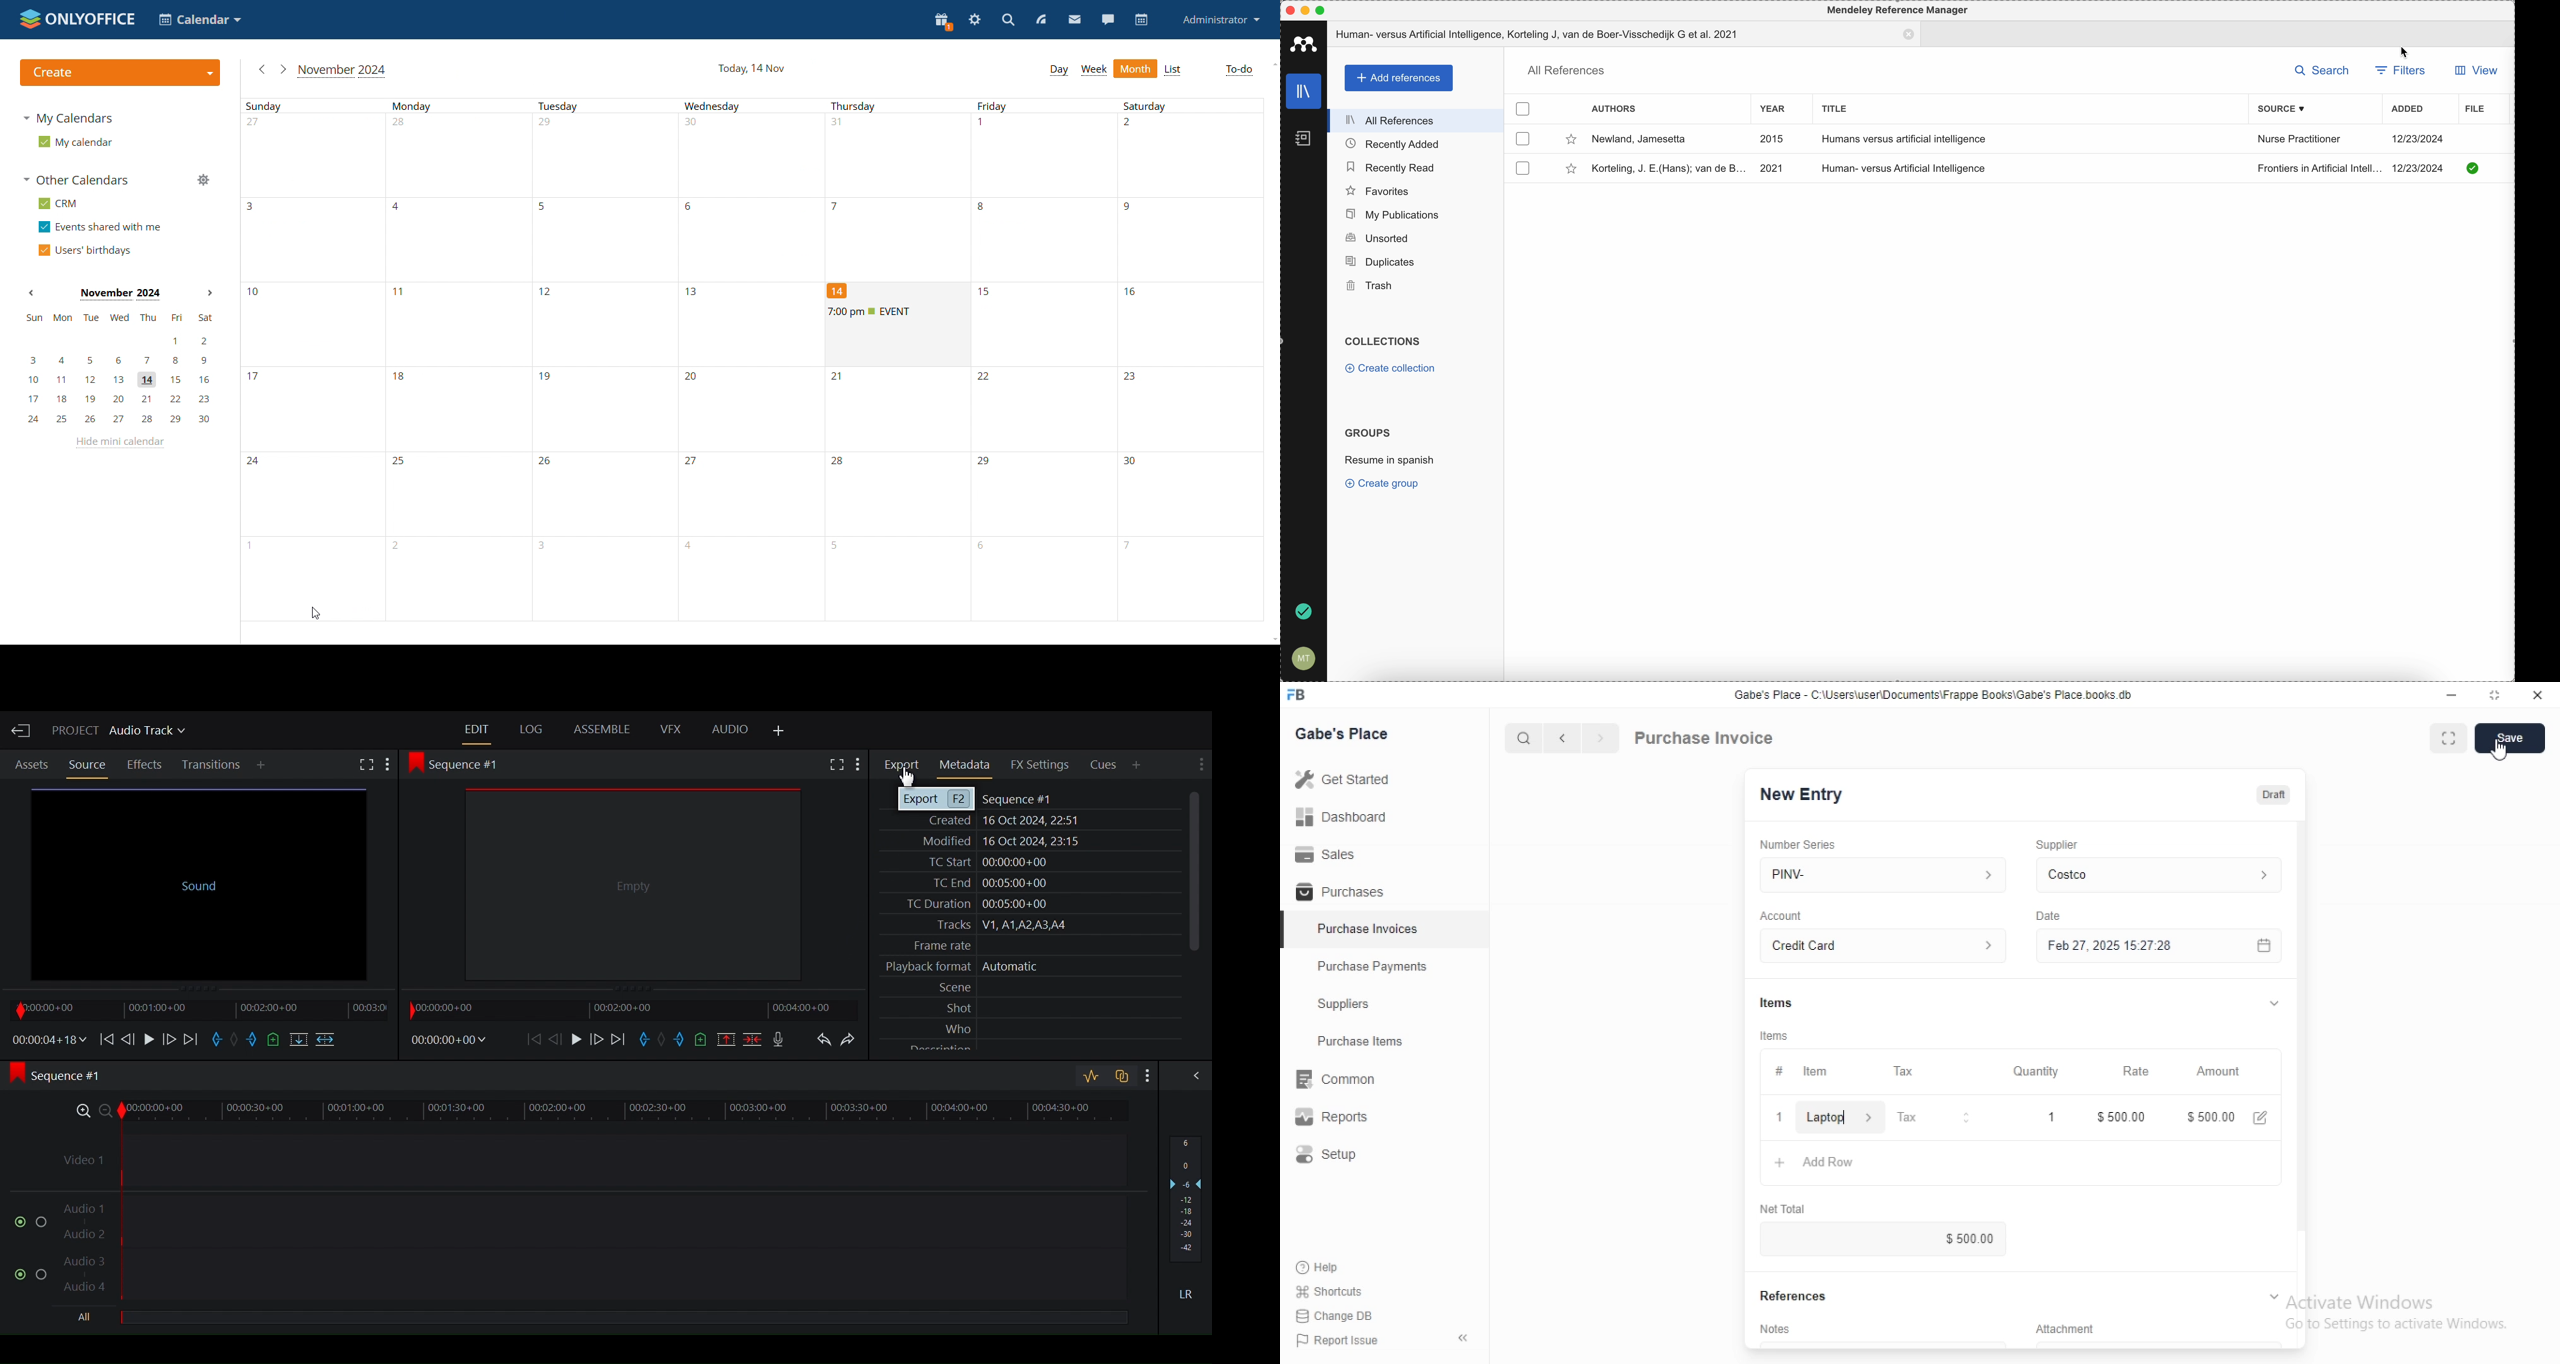 The height and width of the screenshot is (1372, 2576). I want to click on 12/23/2024, so click(2418, 168).